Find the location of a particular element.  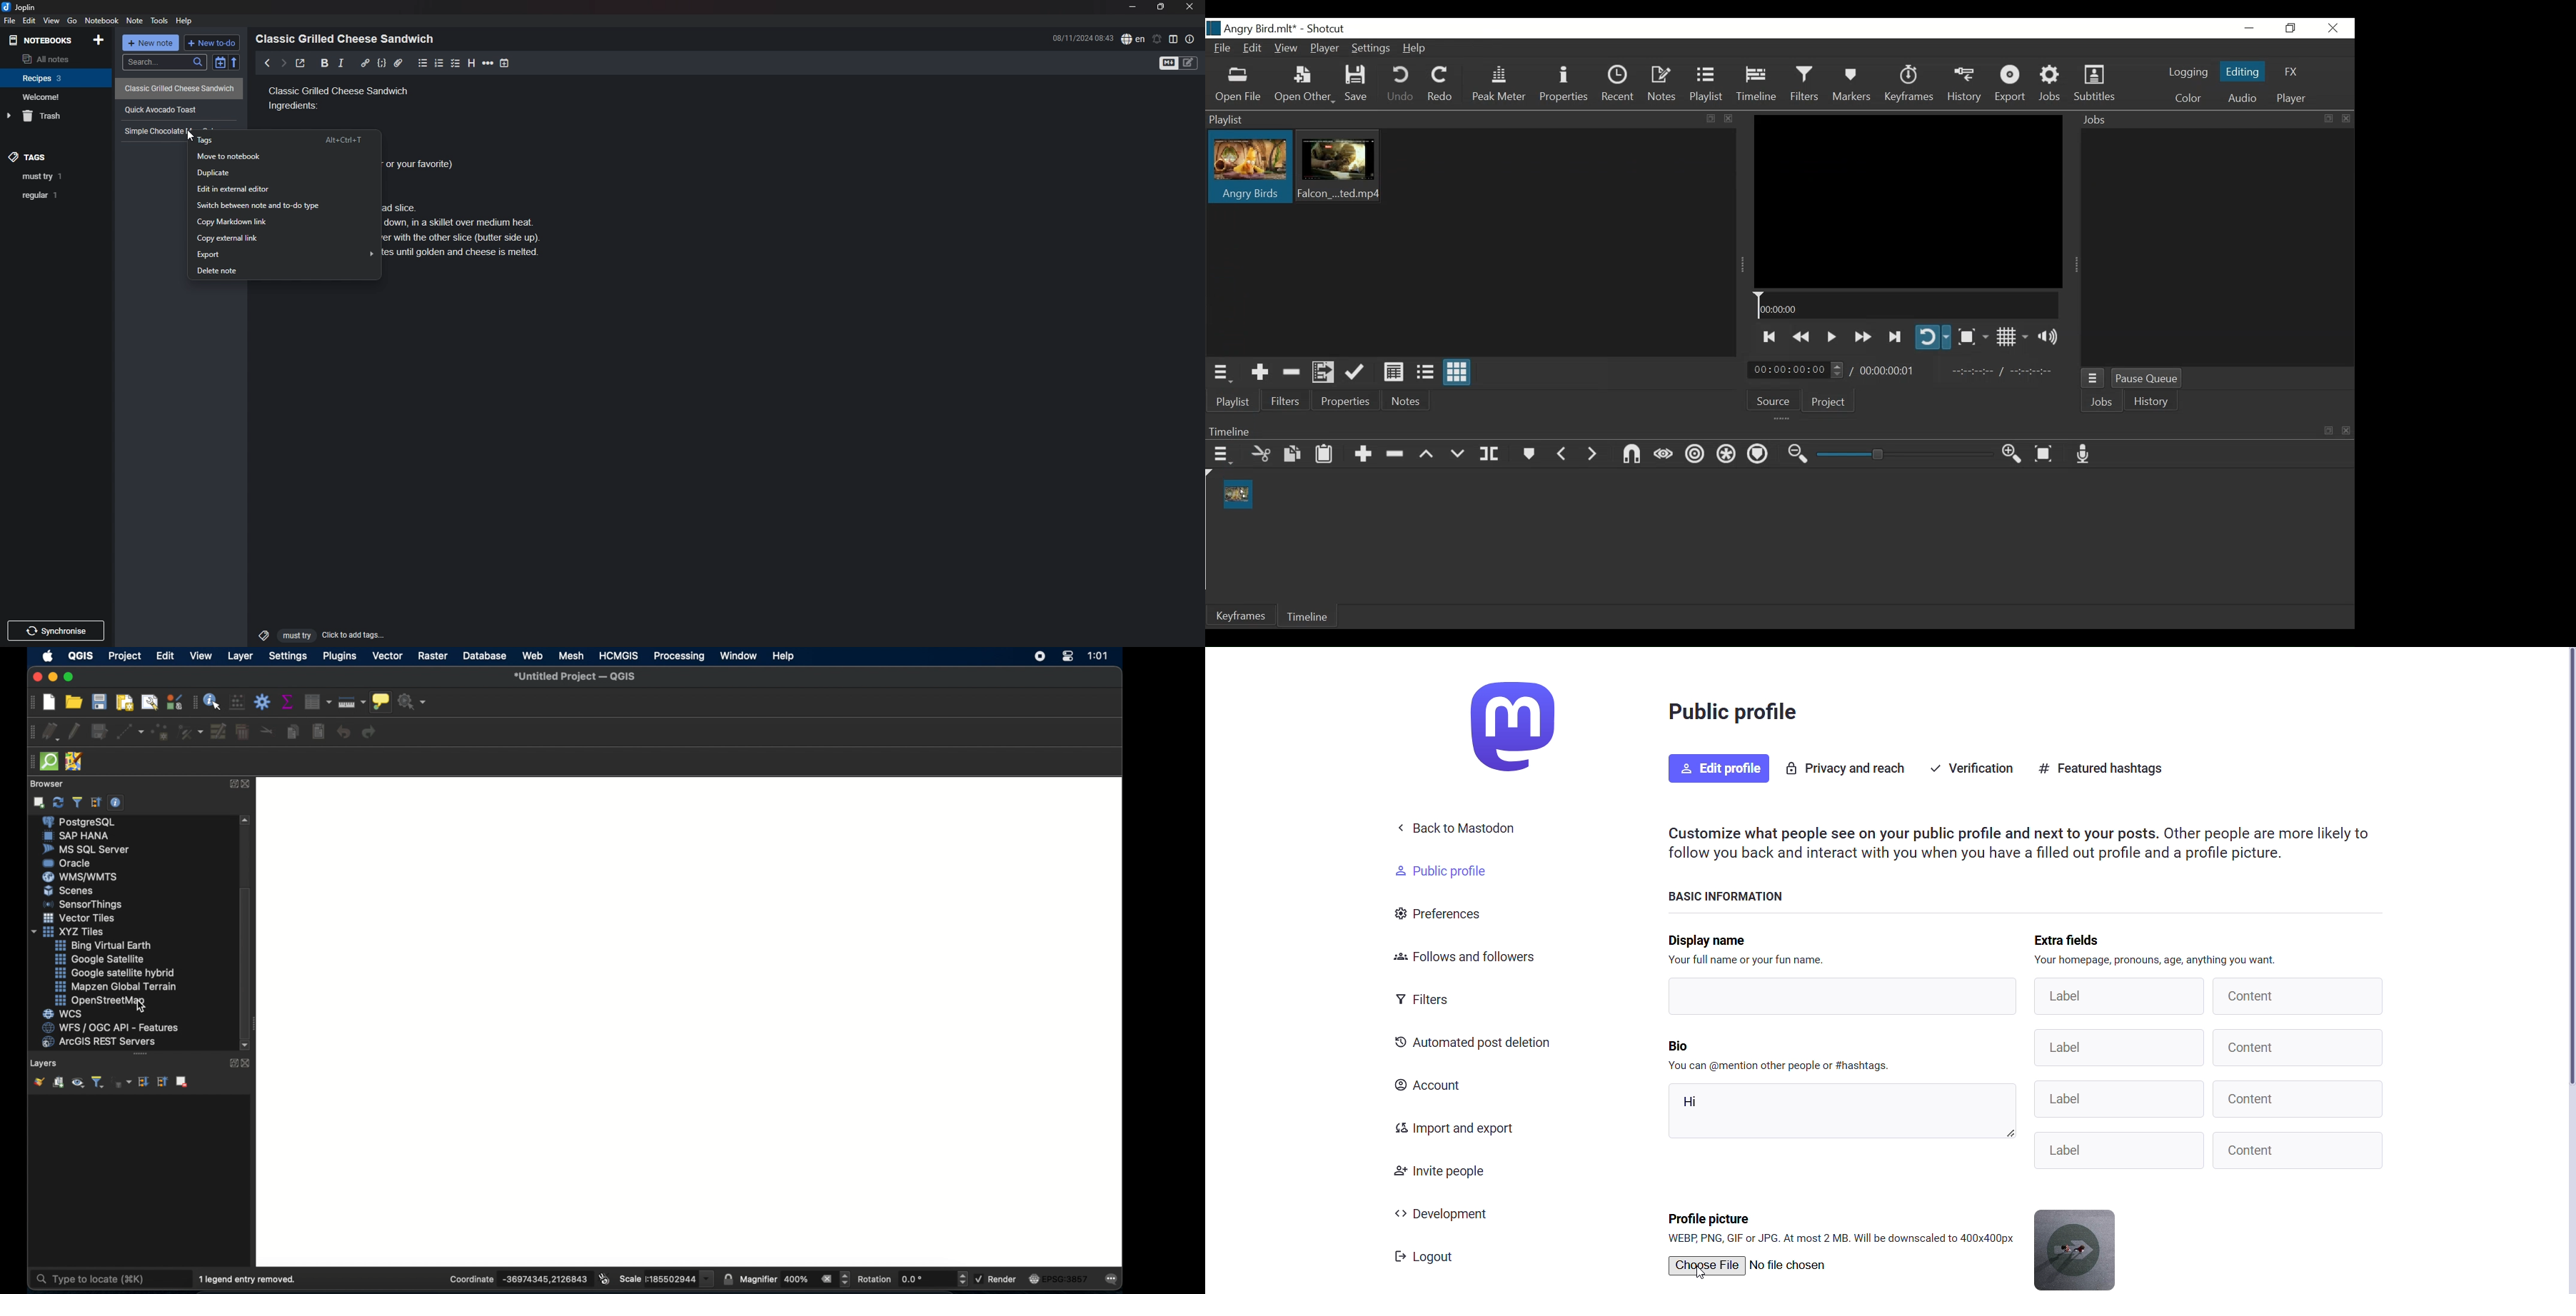

modify. attributes is located at coordinates (219, 733).